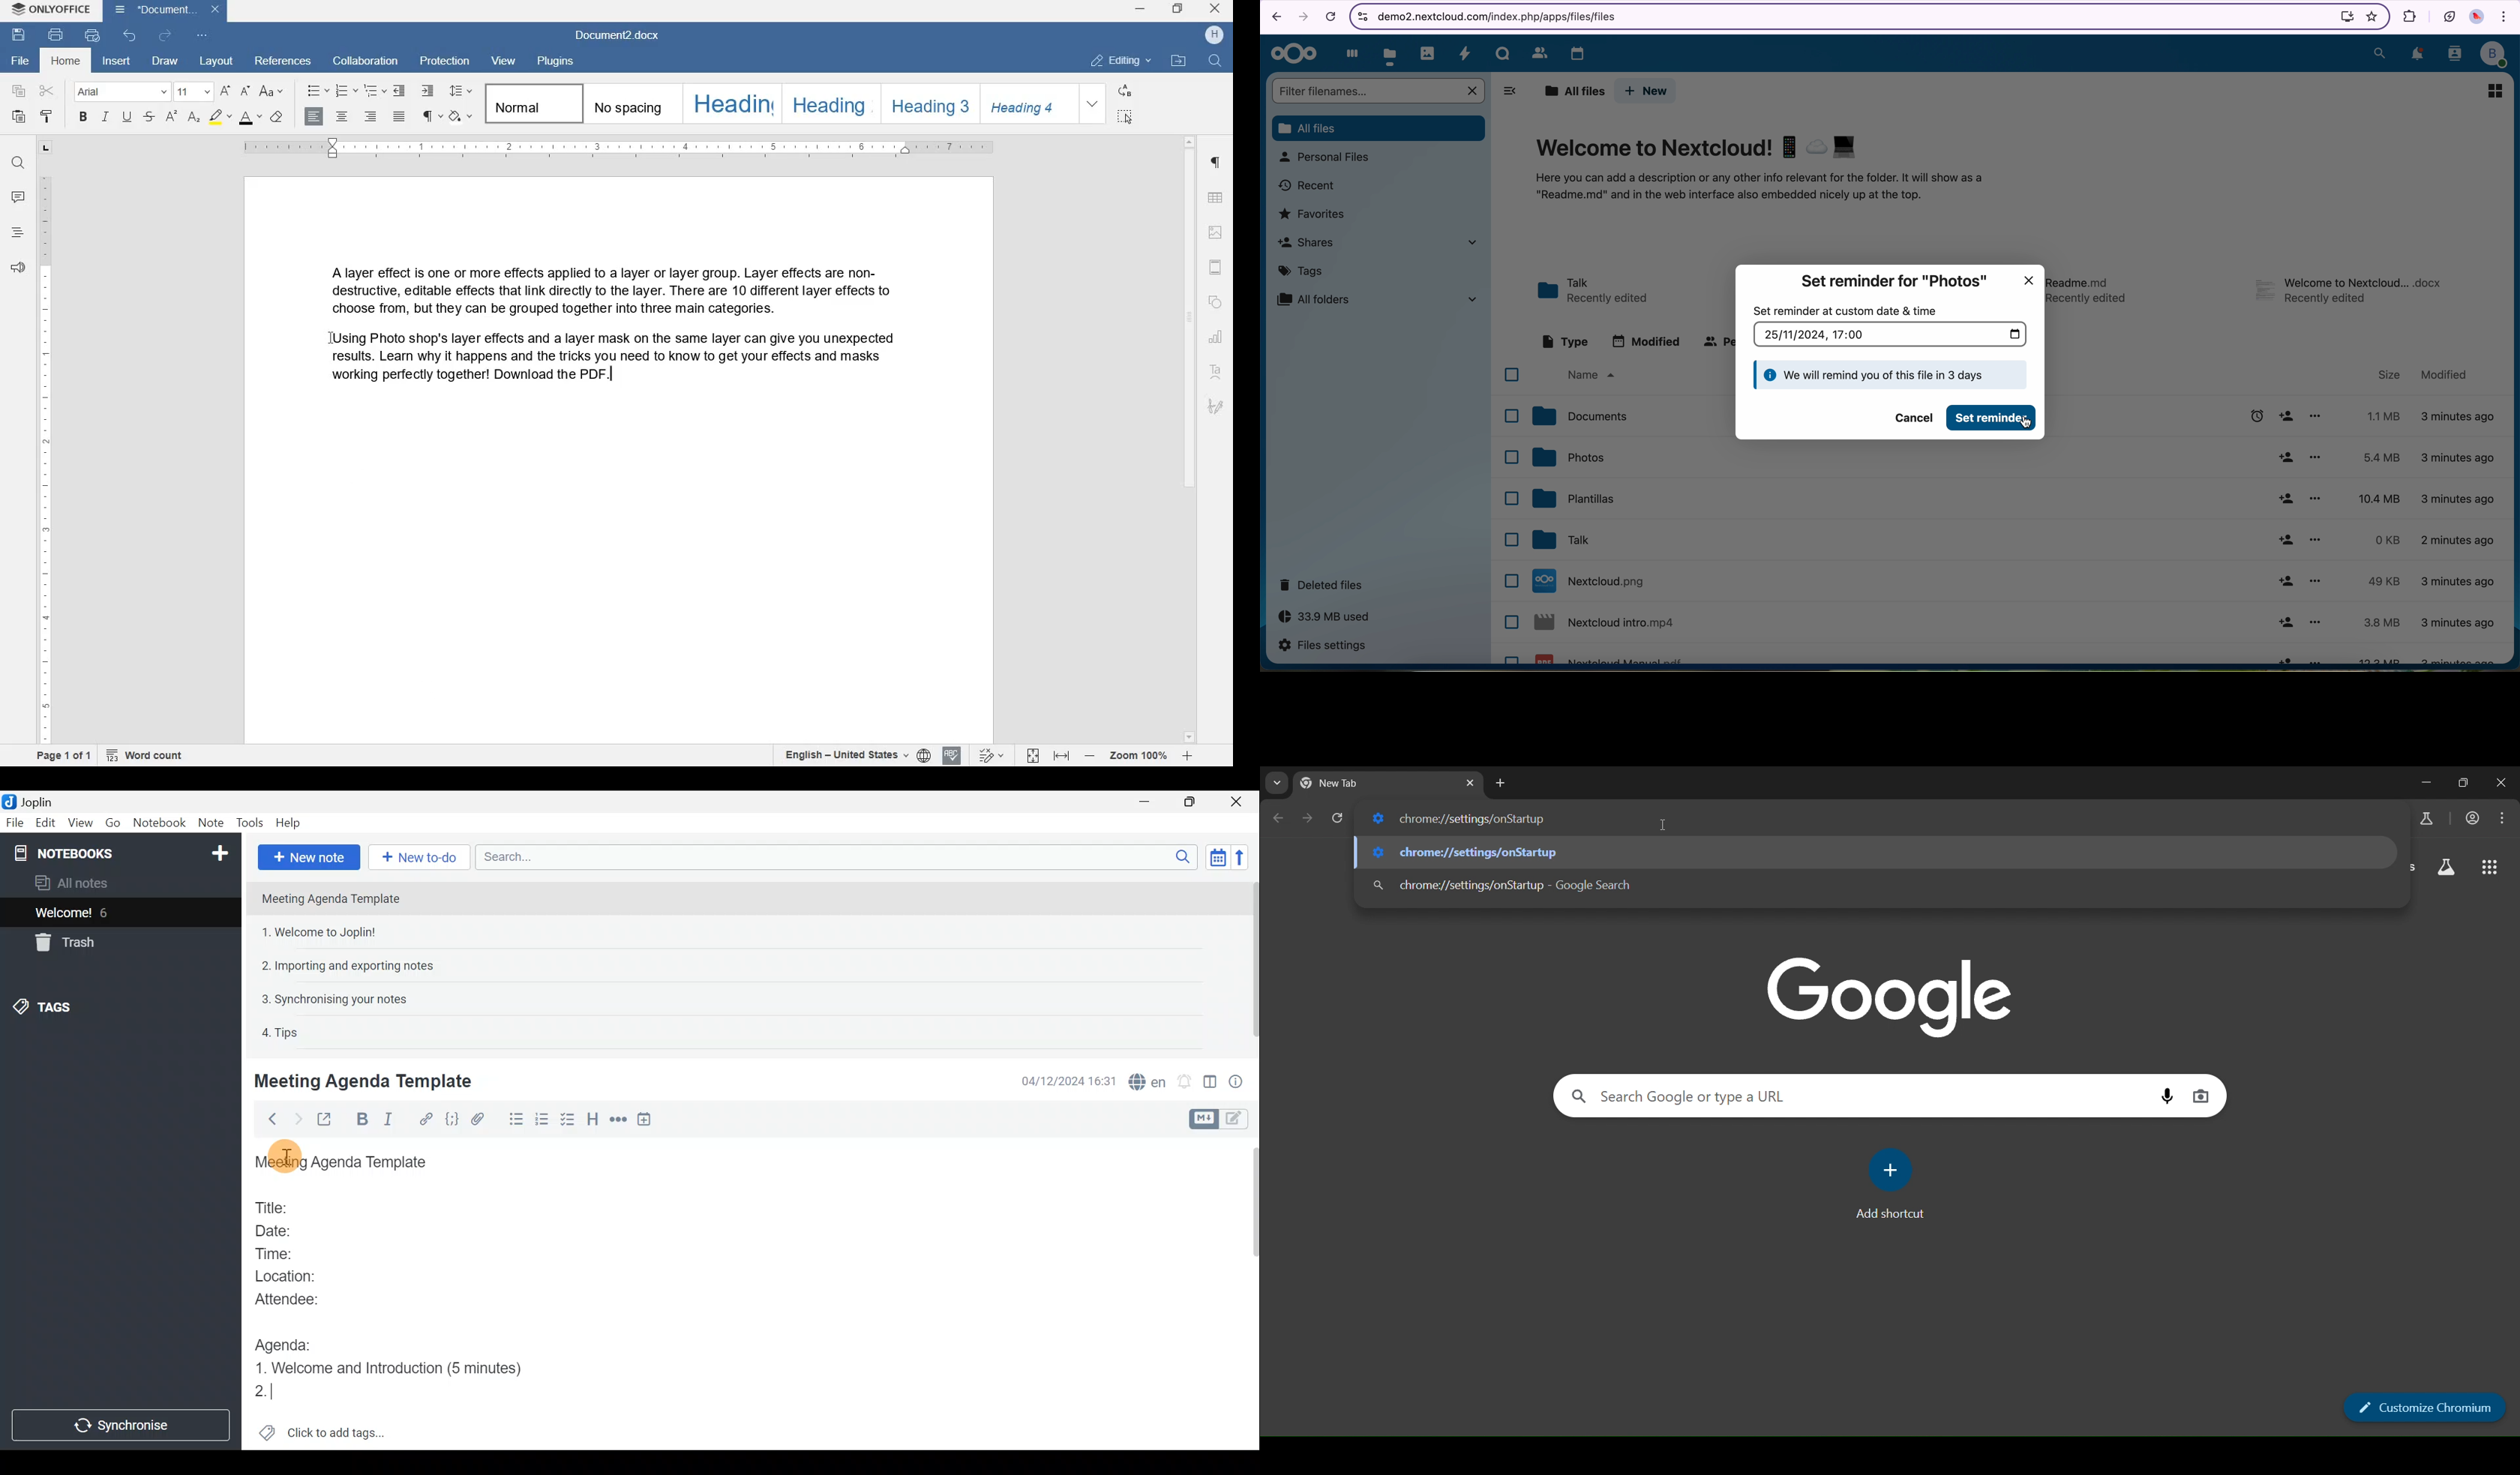 The width and height of the screenshot is (2520, 1484). I want to click on HP, so click(1214, 37).